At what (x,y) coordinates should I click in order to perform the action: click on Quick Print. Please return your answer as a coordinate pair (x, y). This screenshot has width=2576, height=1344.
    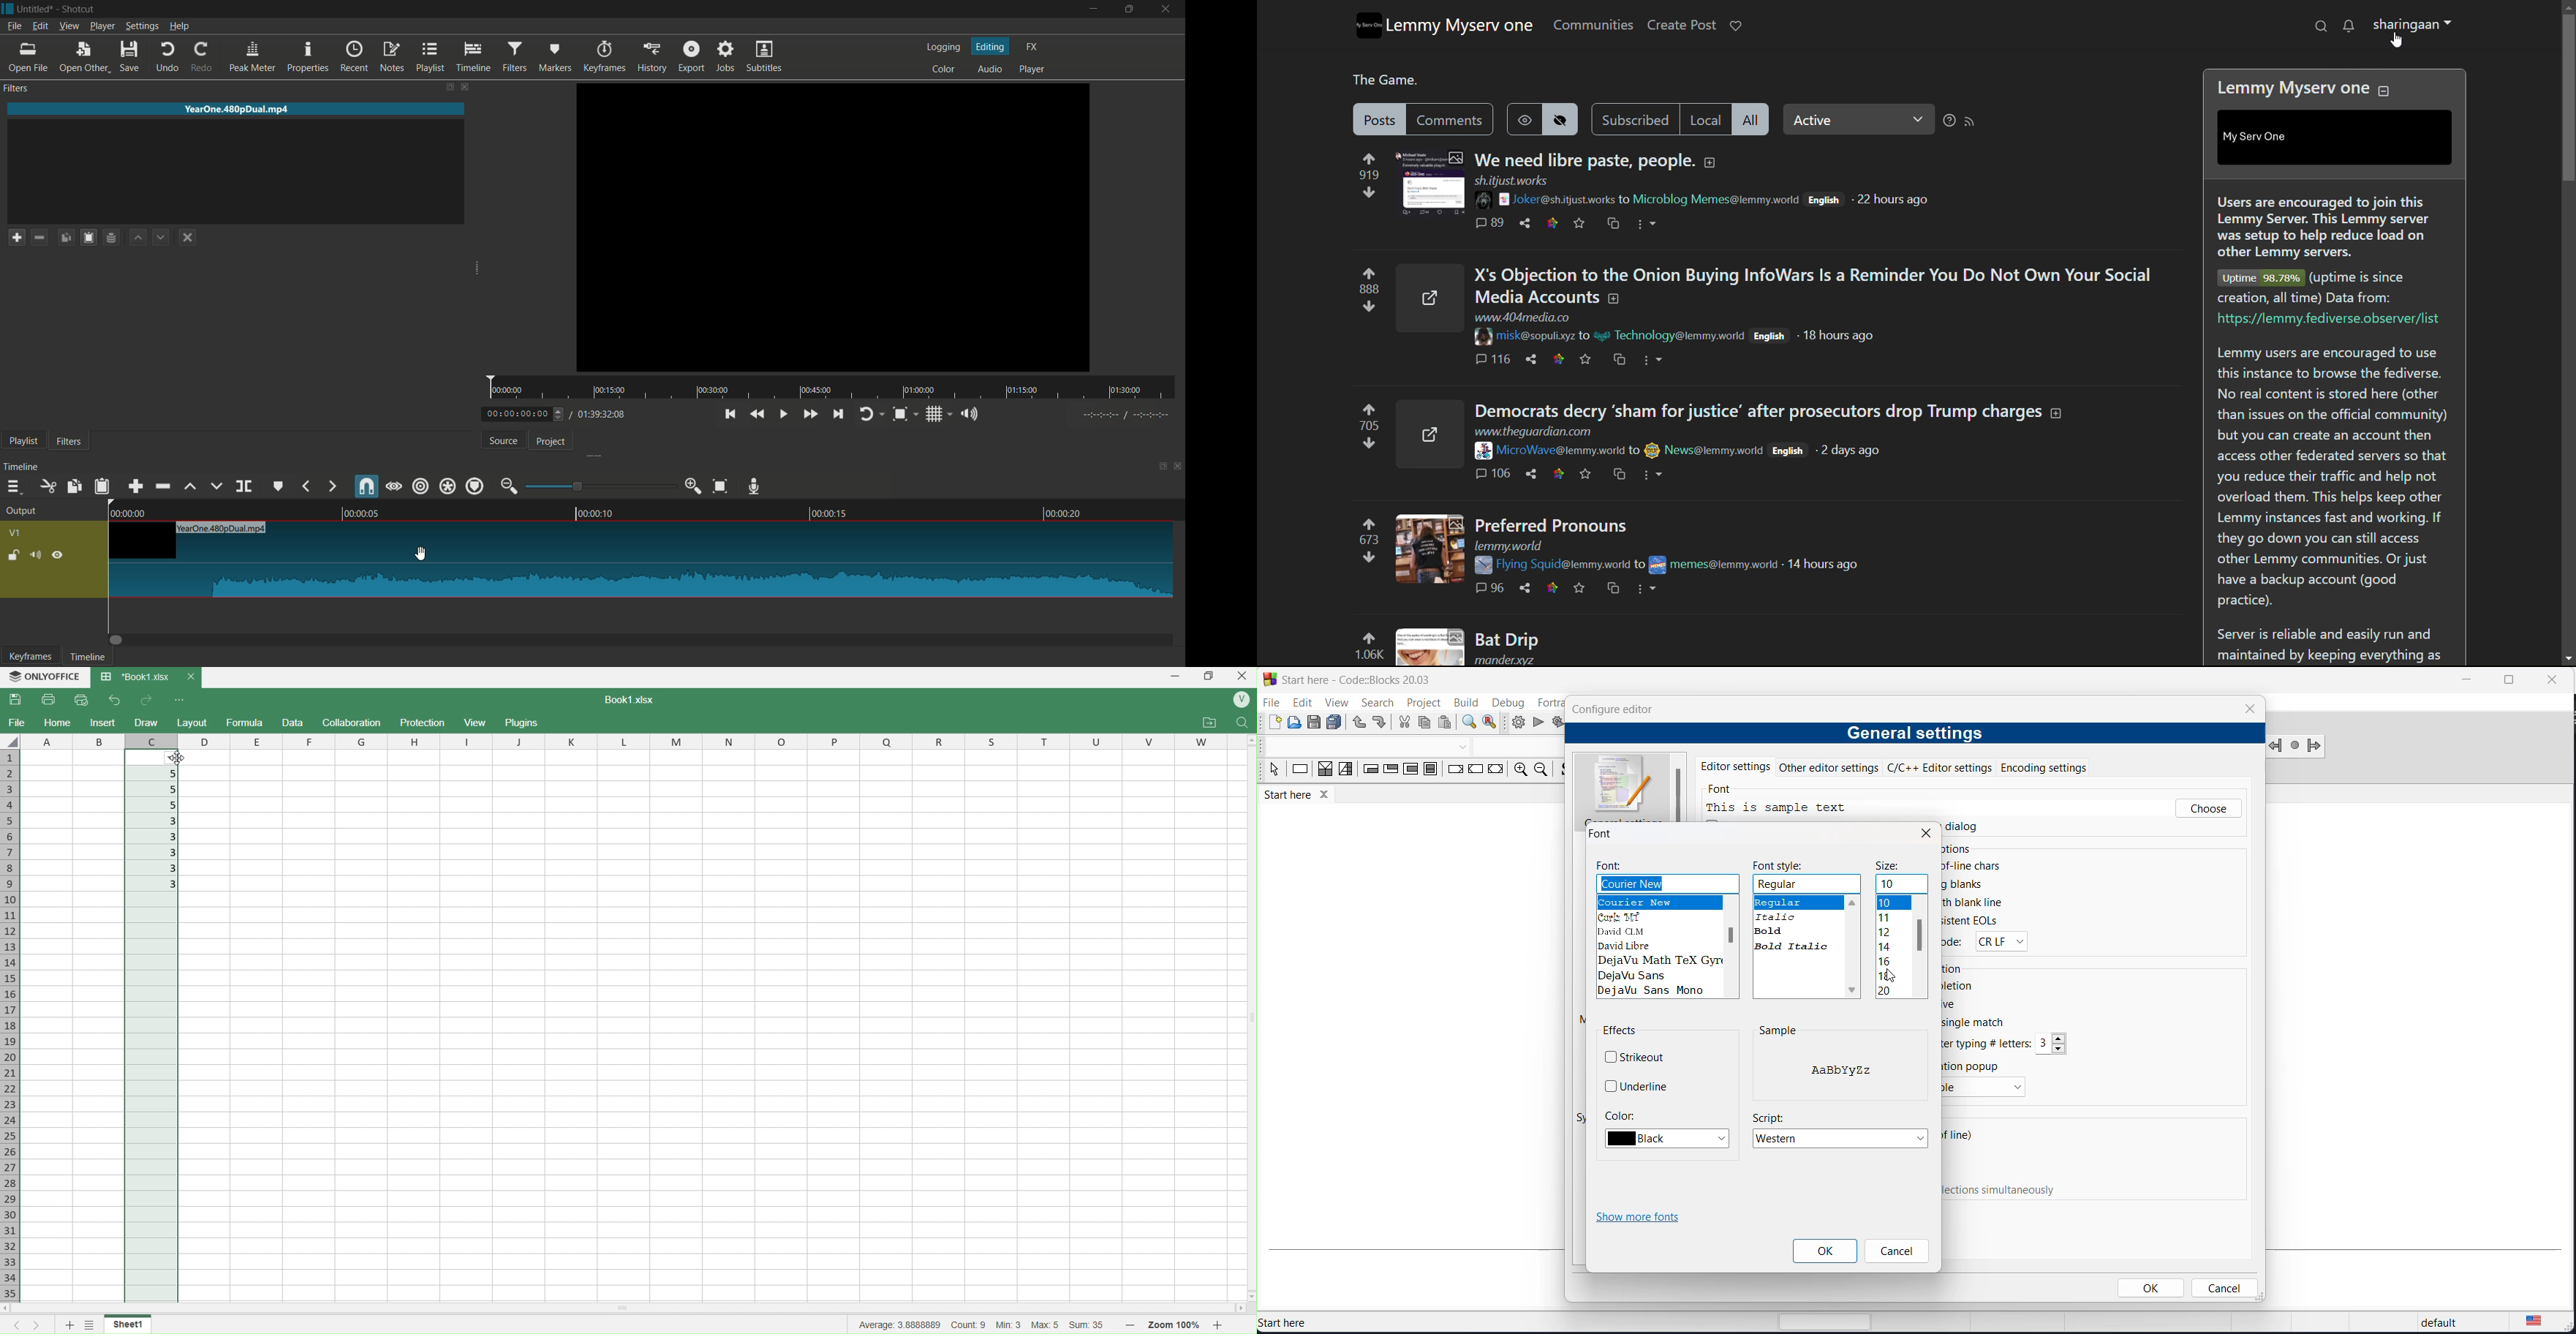
    Looking at the image, I should click on (81, 699).